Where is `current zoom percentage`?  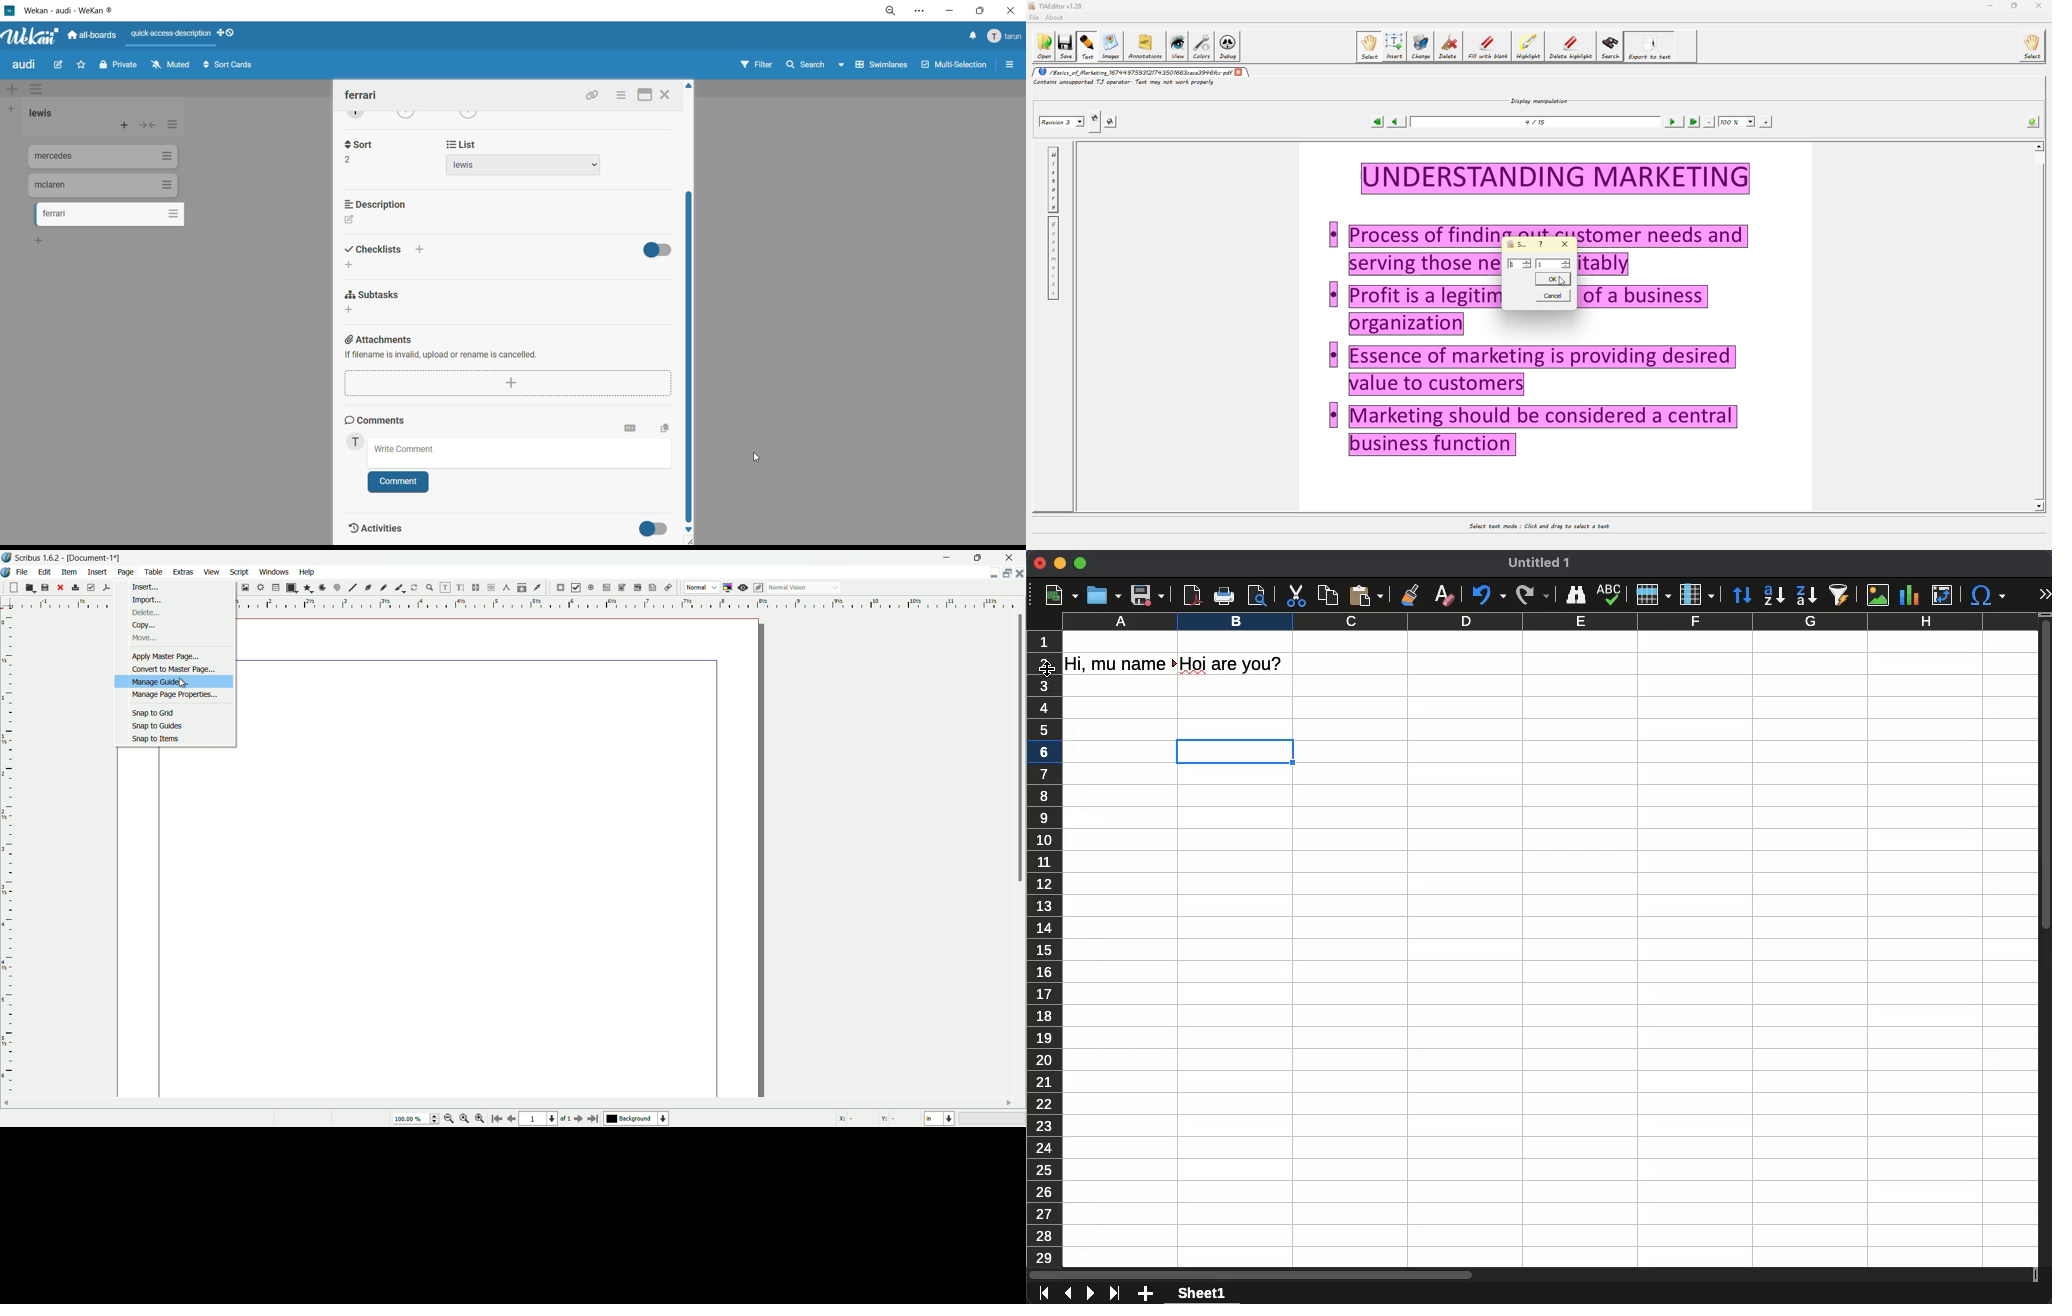
current zoom percentage is located at coordinates (415, 1120).